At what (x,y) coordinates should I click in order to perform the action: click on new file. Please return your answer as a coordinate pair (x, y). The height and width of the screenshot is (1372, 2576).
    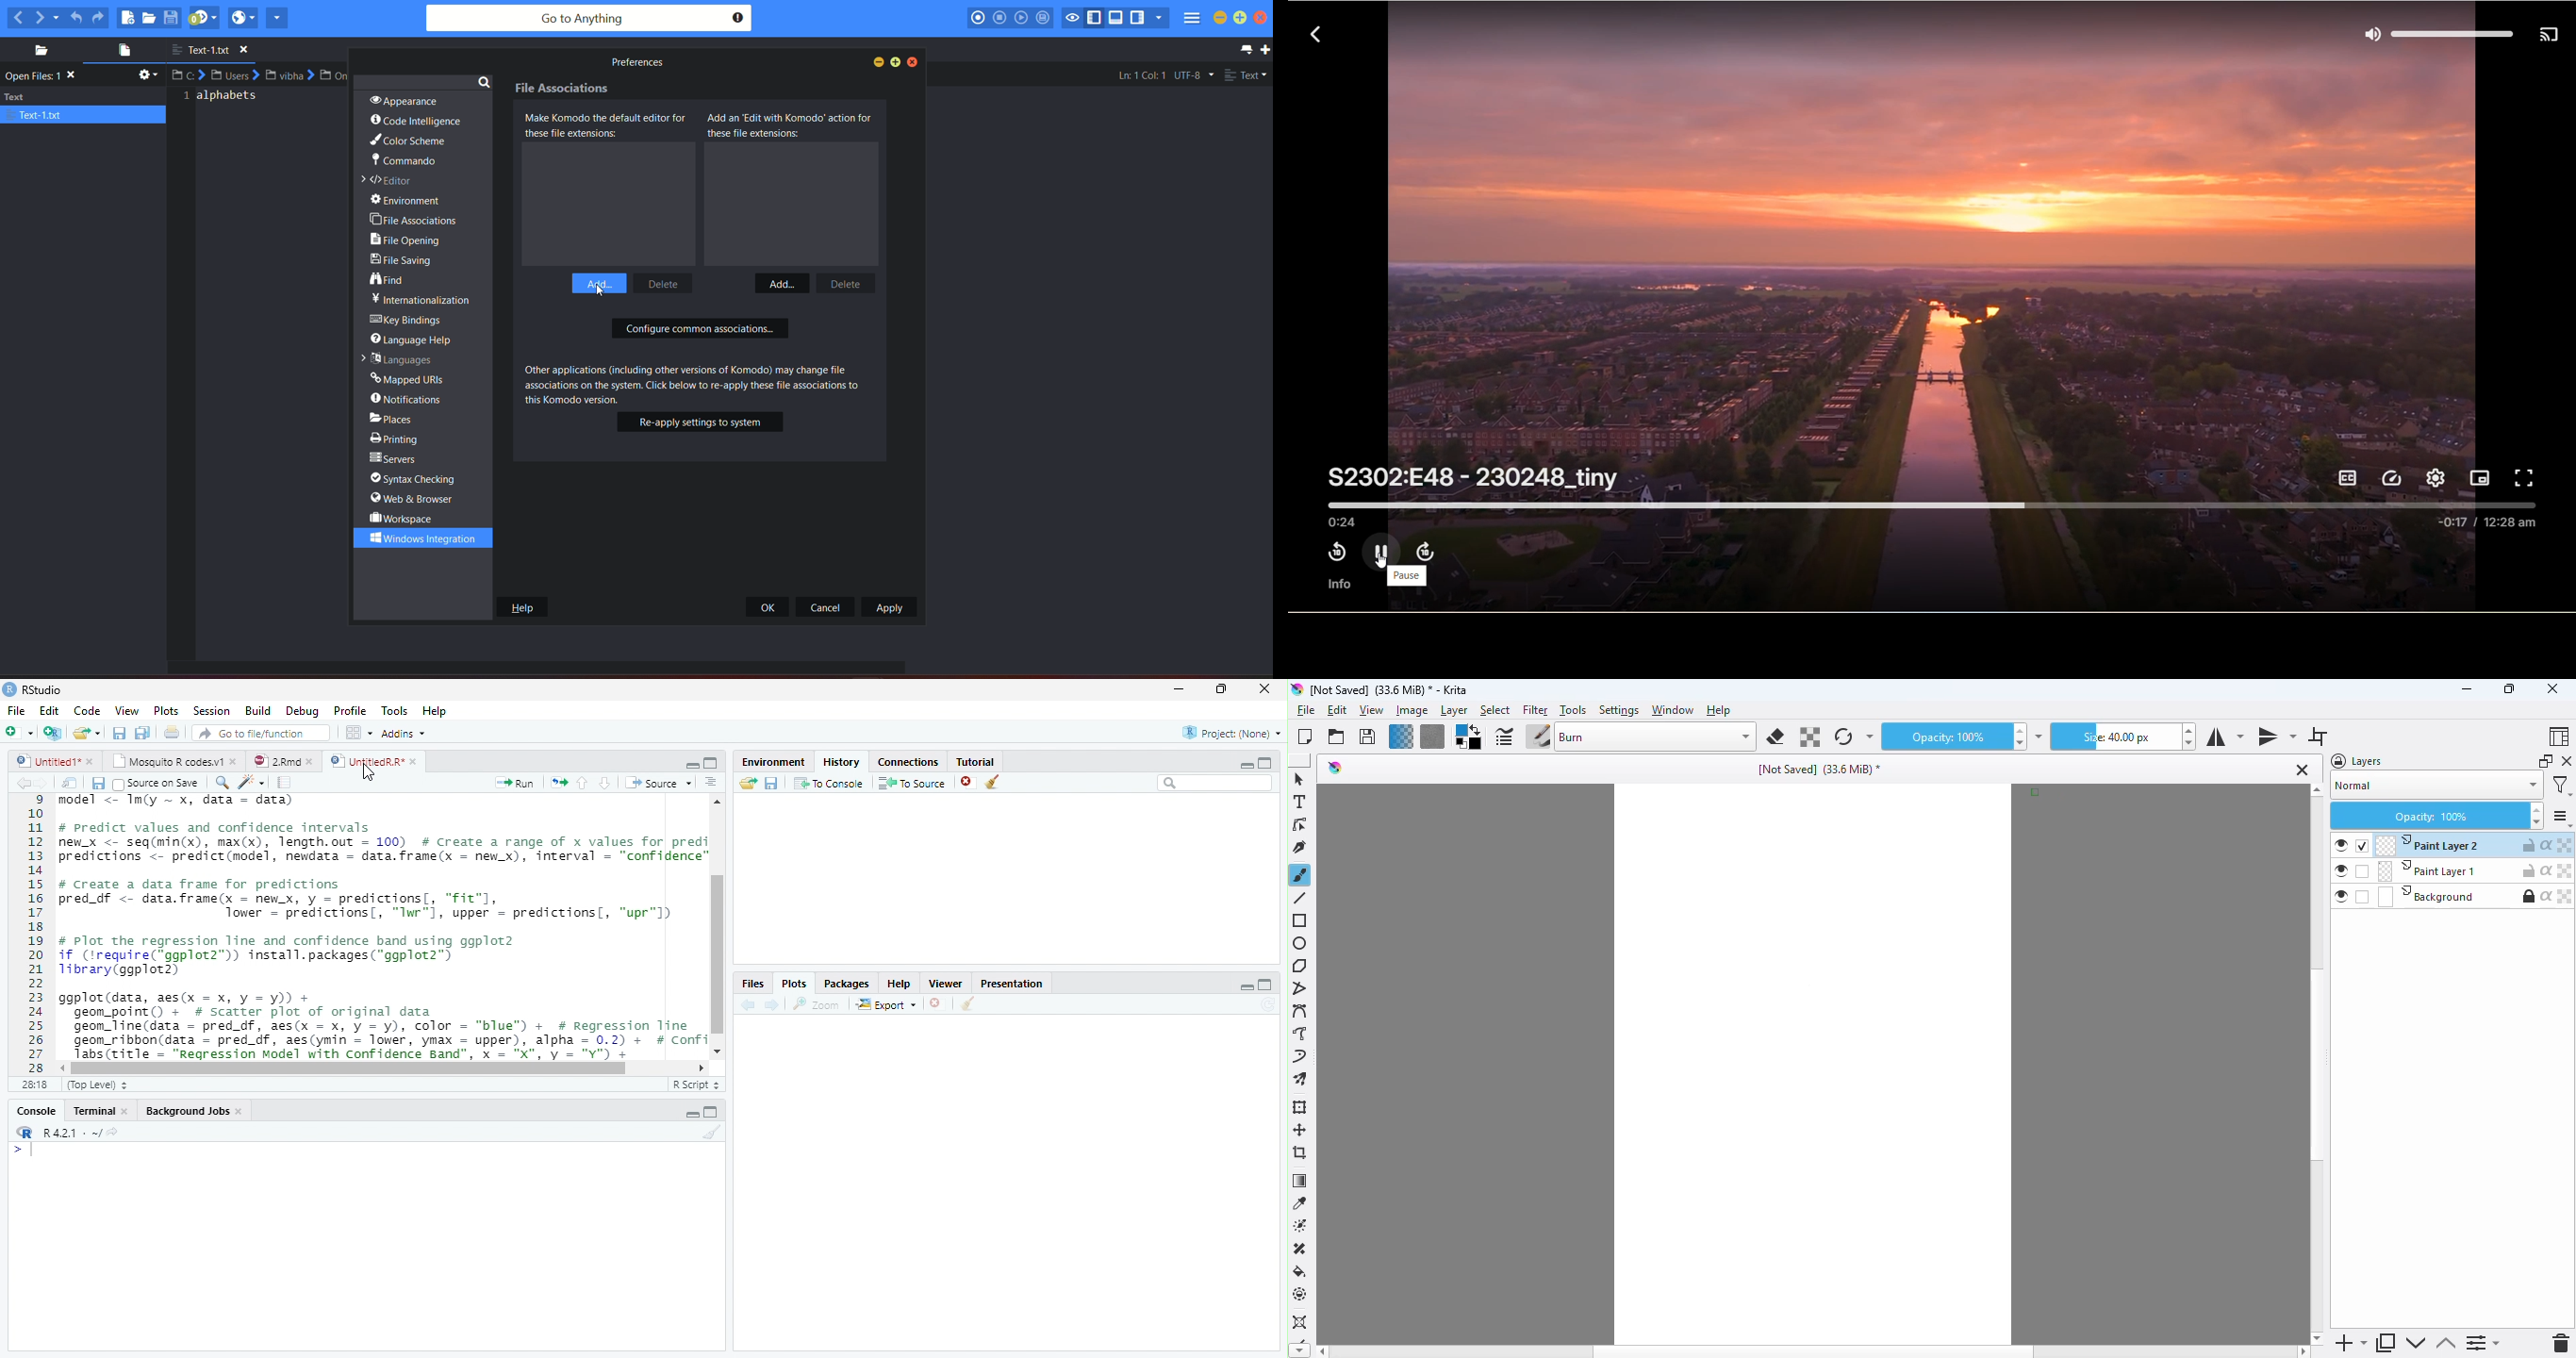
    Looking at the image, I should click on (127, 17).